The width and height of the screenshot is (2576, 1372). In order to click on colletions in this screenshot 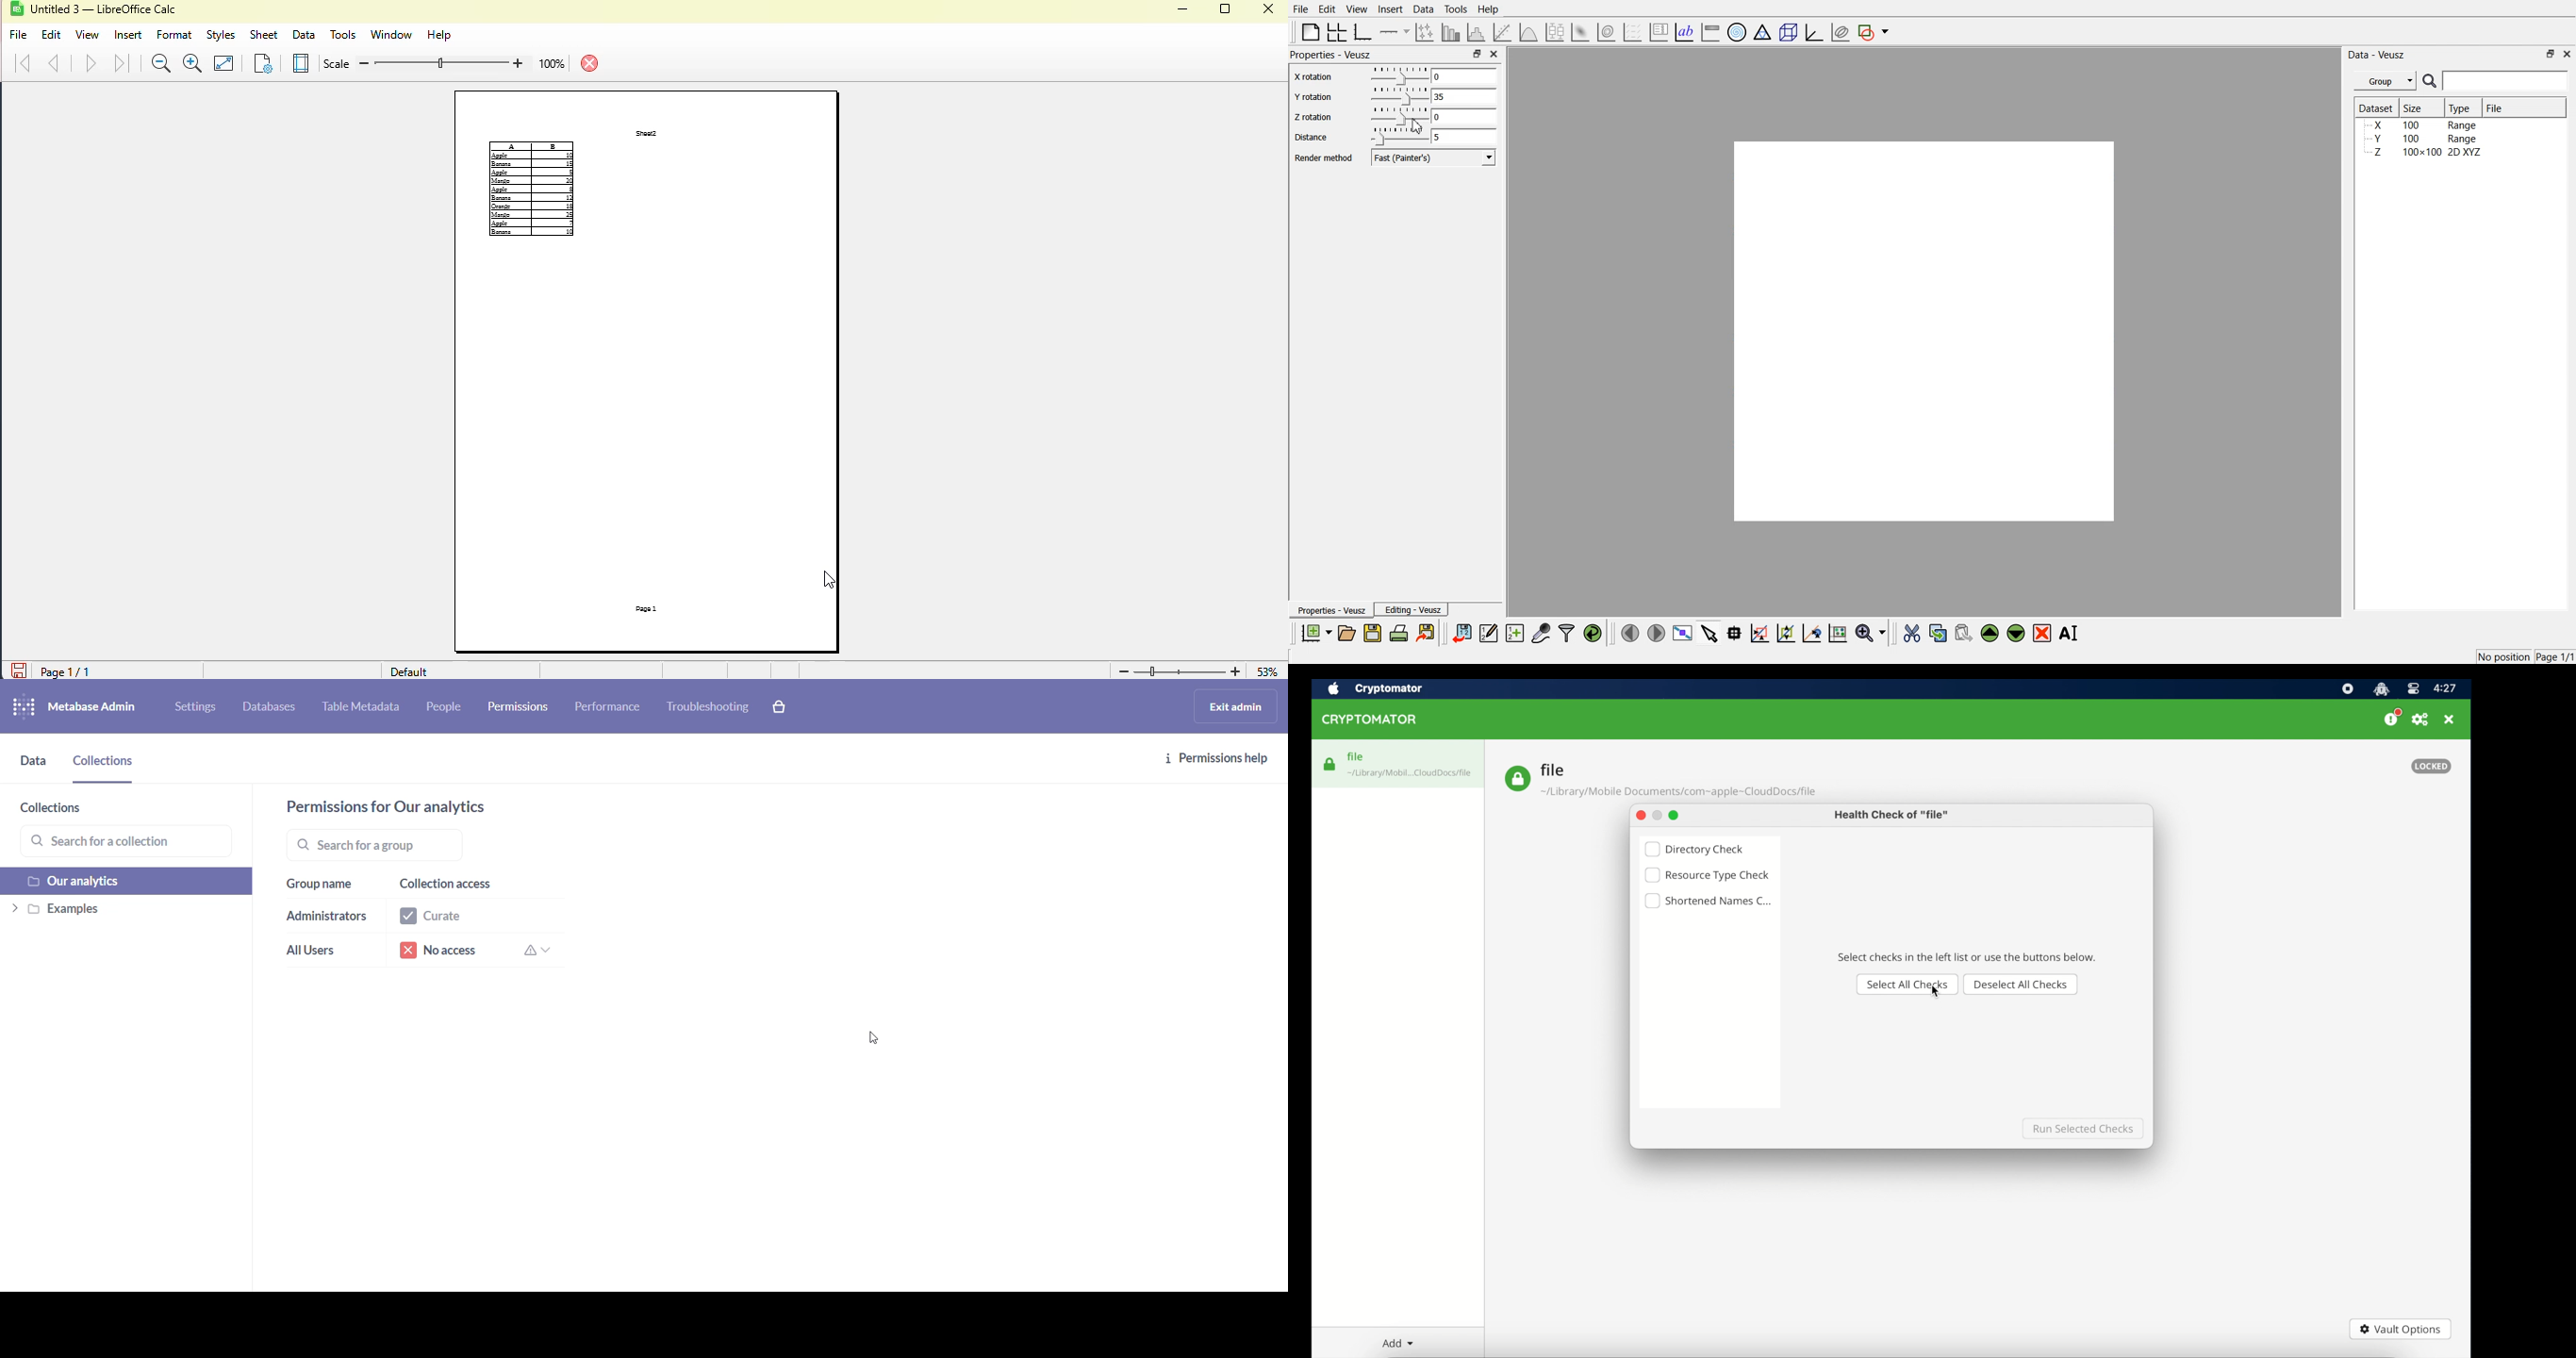, I will do `click(106, 766)`.